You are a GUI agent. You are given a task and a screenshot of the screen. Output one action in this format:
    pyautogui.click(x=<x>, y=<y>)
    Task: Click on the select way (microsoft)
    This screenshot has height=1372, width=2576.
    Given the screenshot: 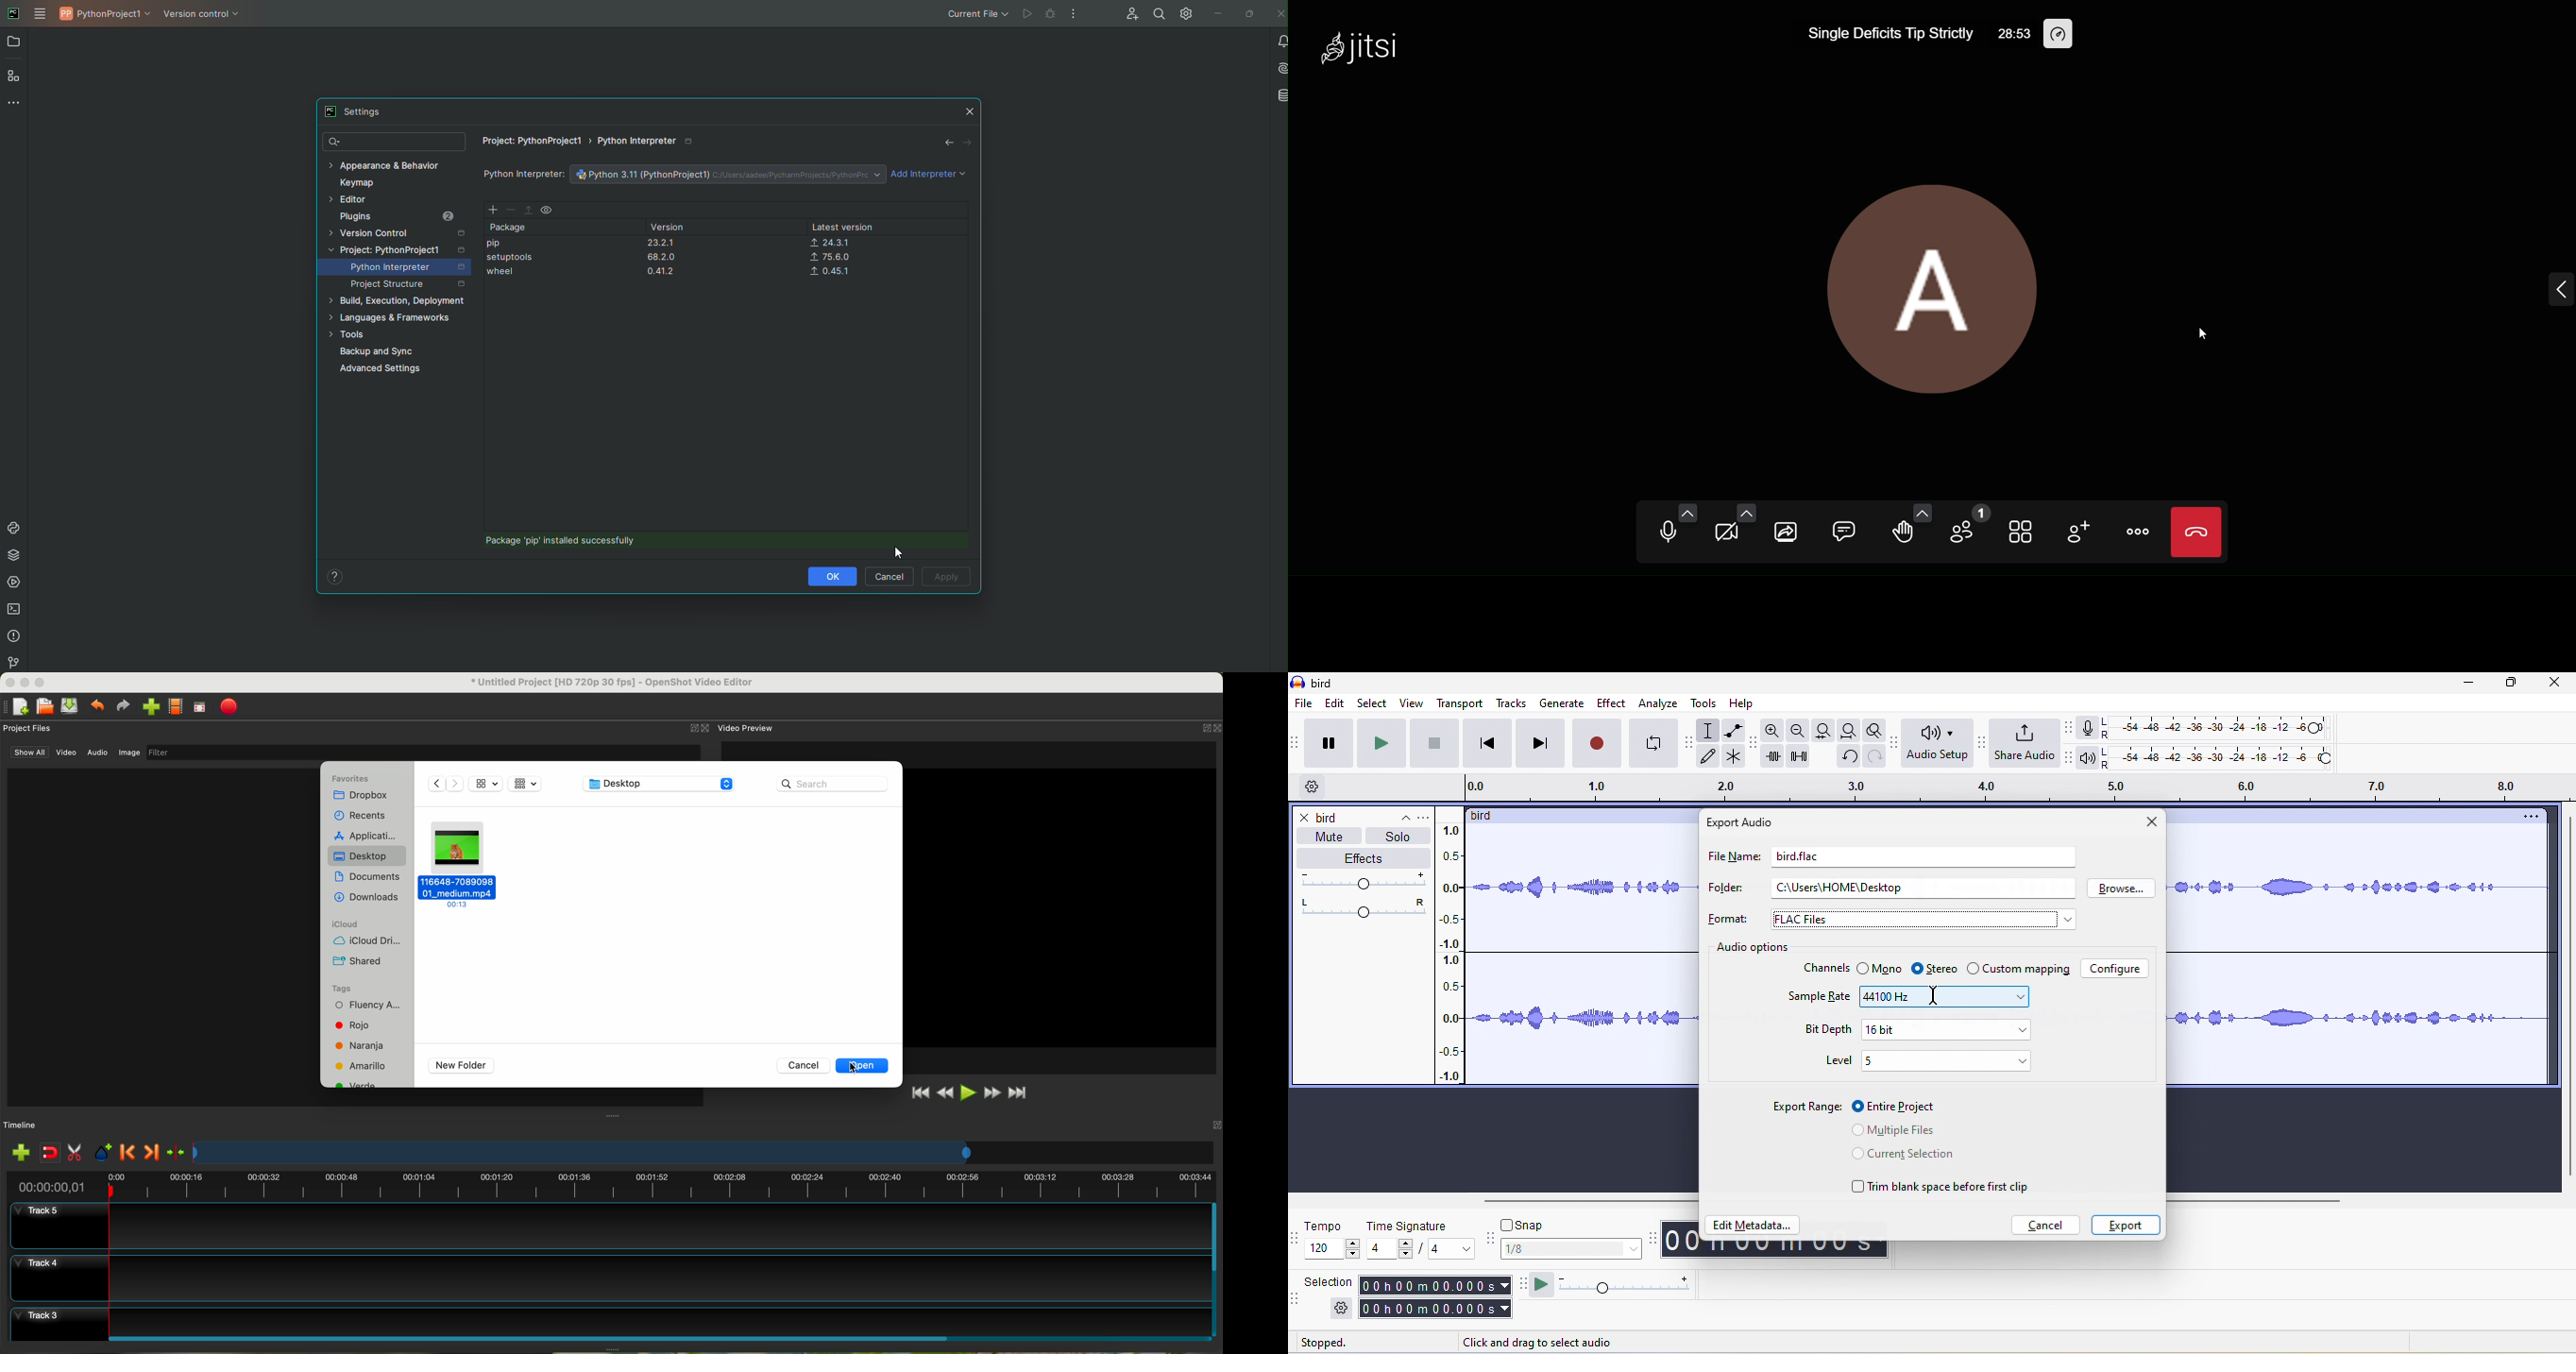 What is the action you would take?
    pyautogui.click(x=1924, y=917)
    